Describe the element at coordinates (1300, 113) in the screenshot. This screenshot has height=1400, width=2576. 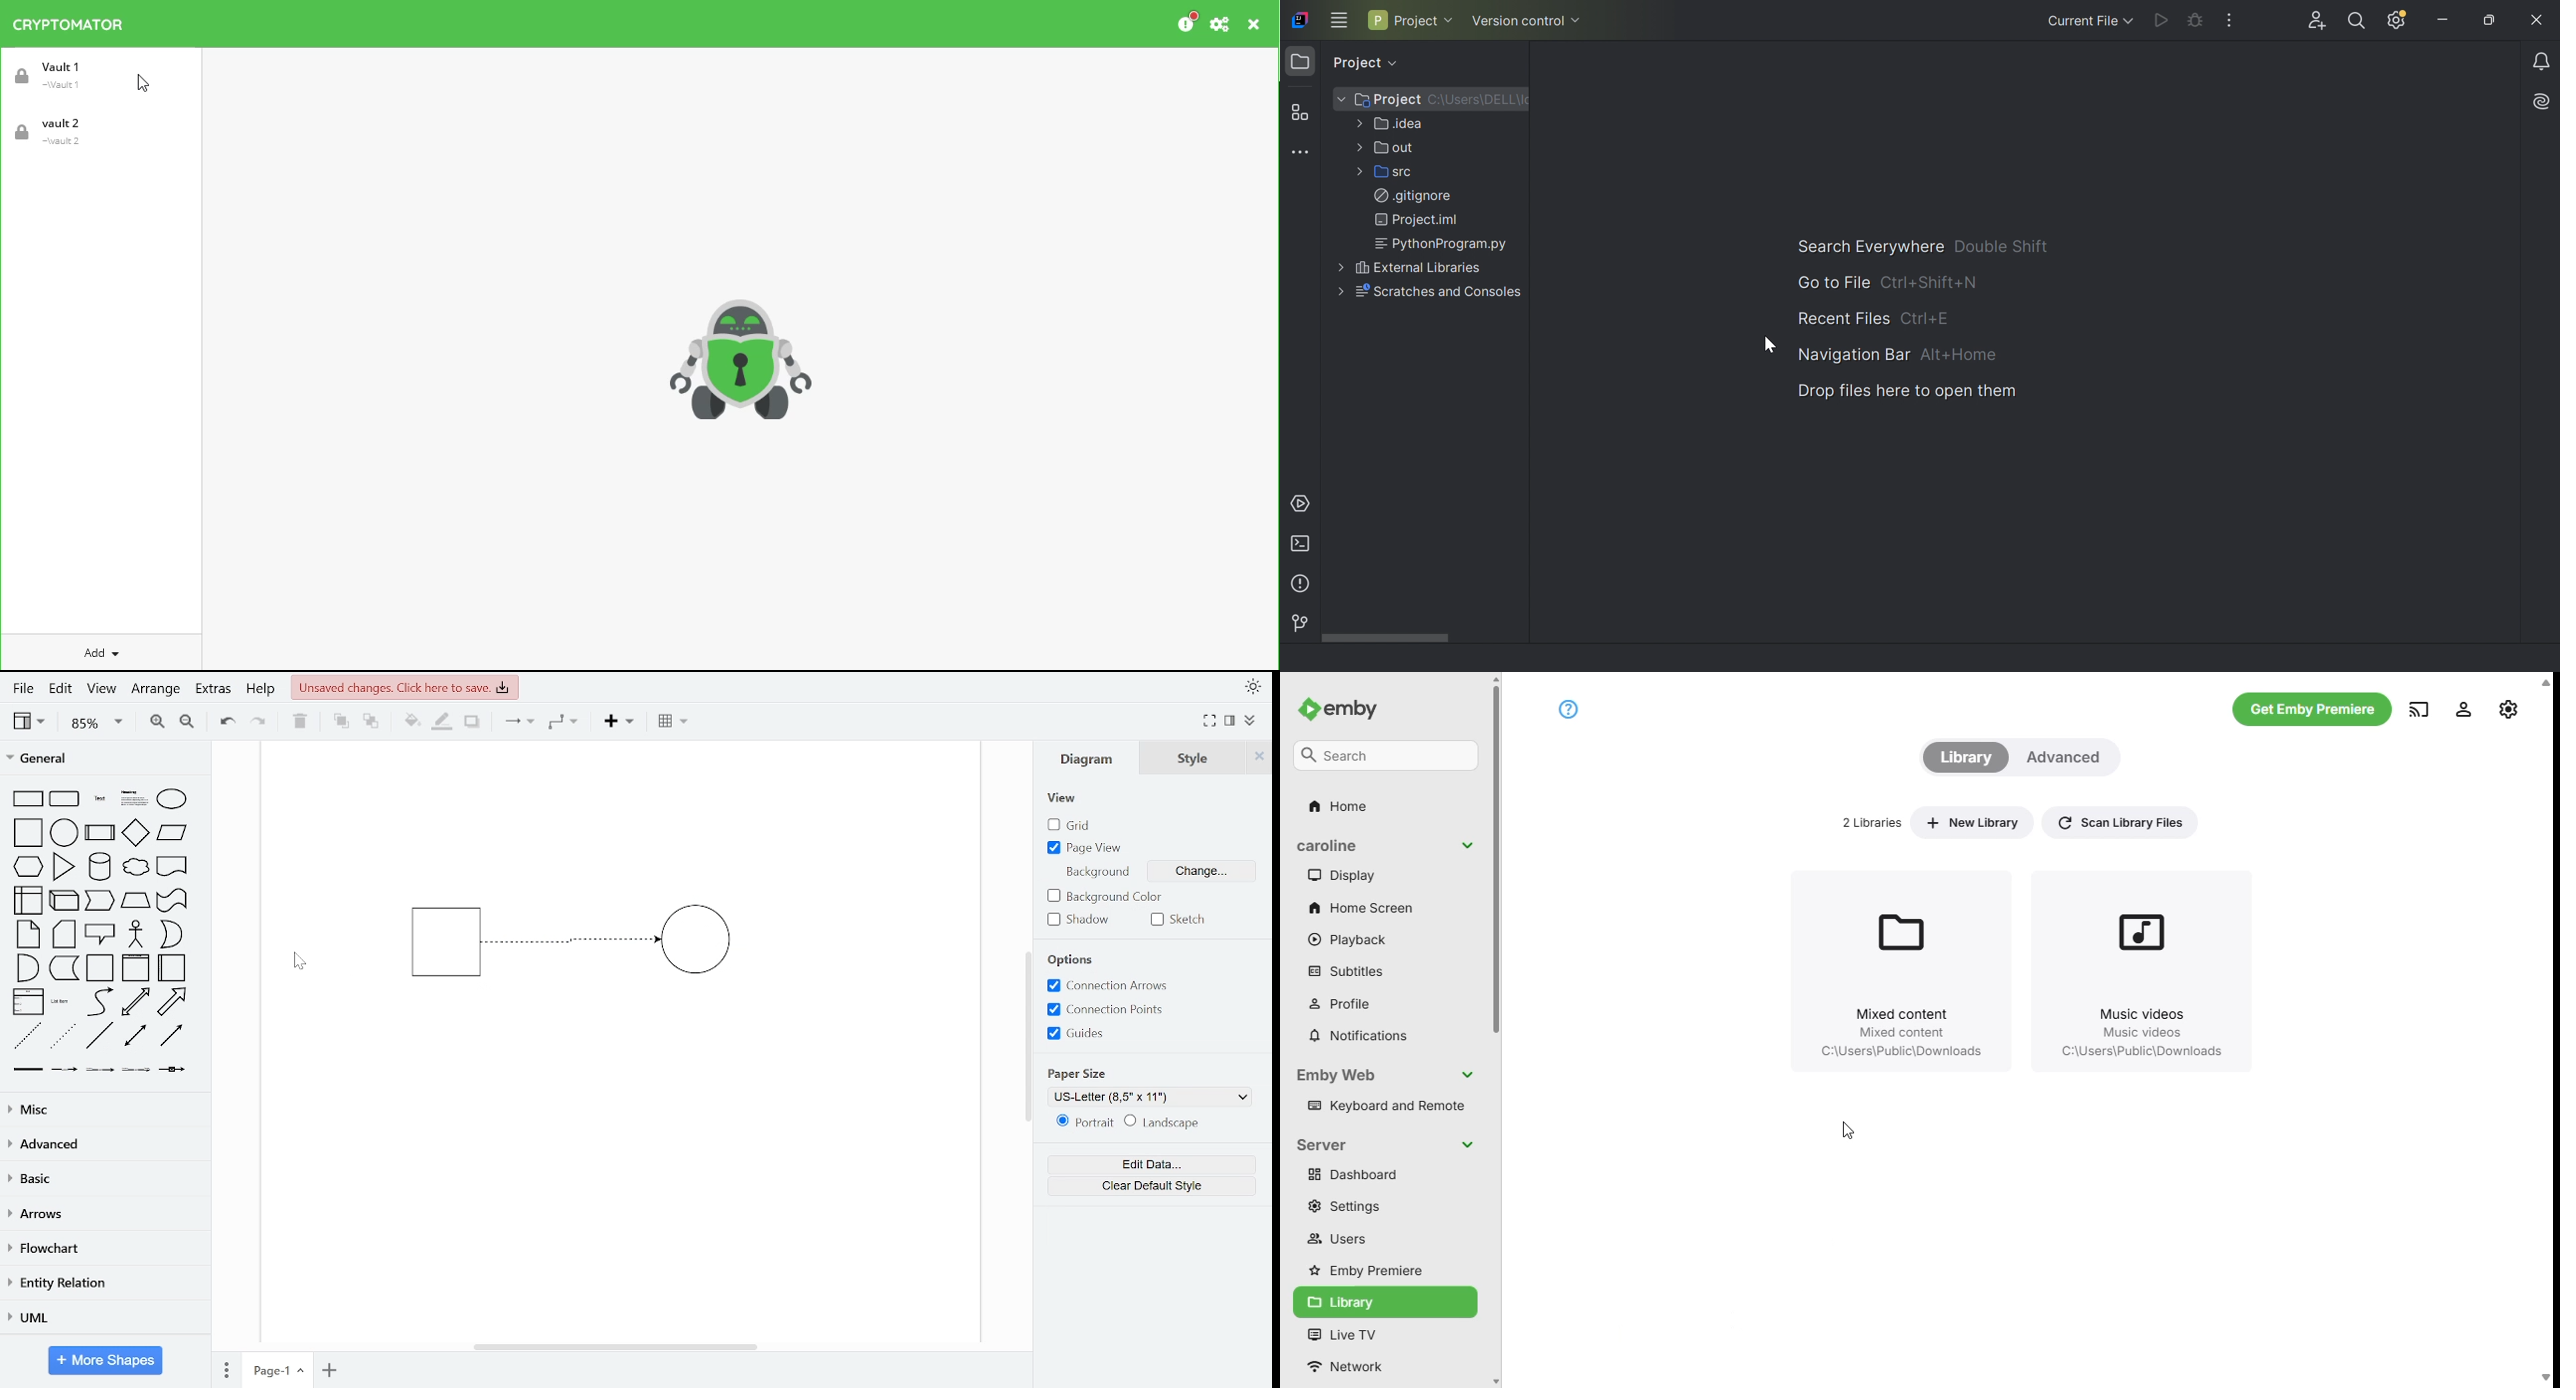
I see `Structure` at that location.